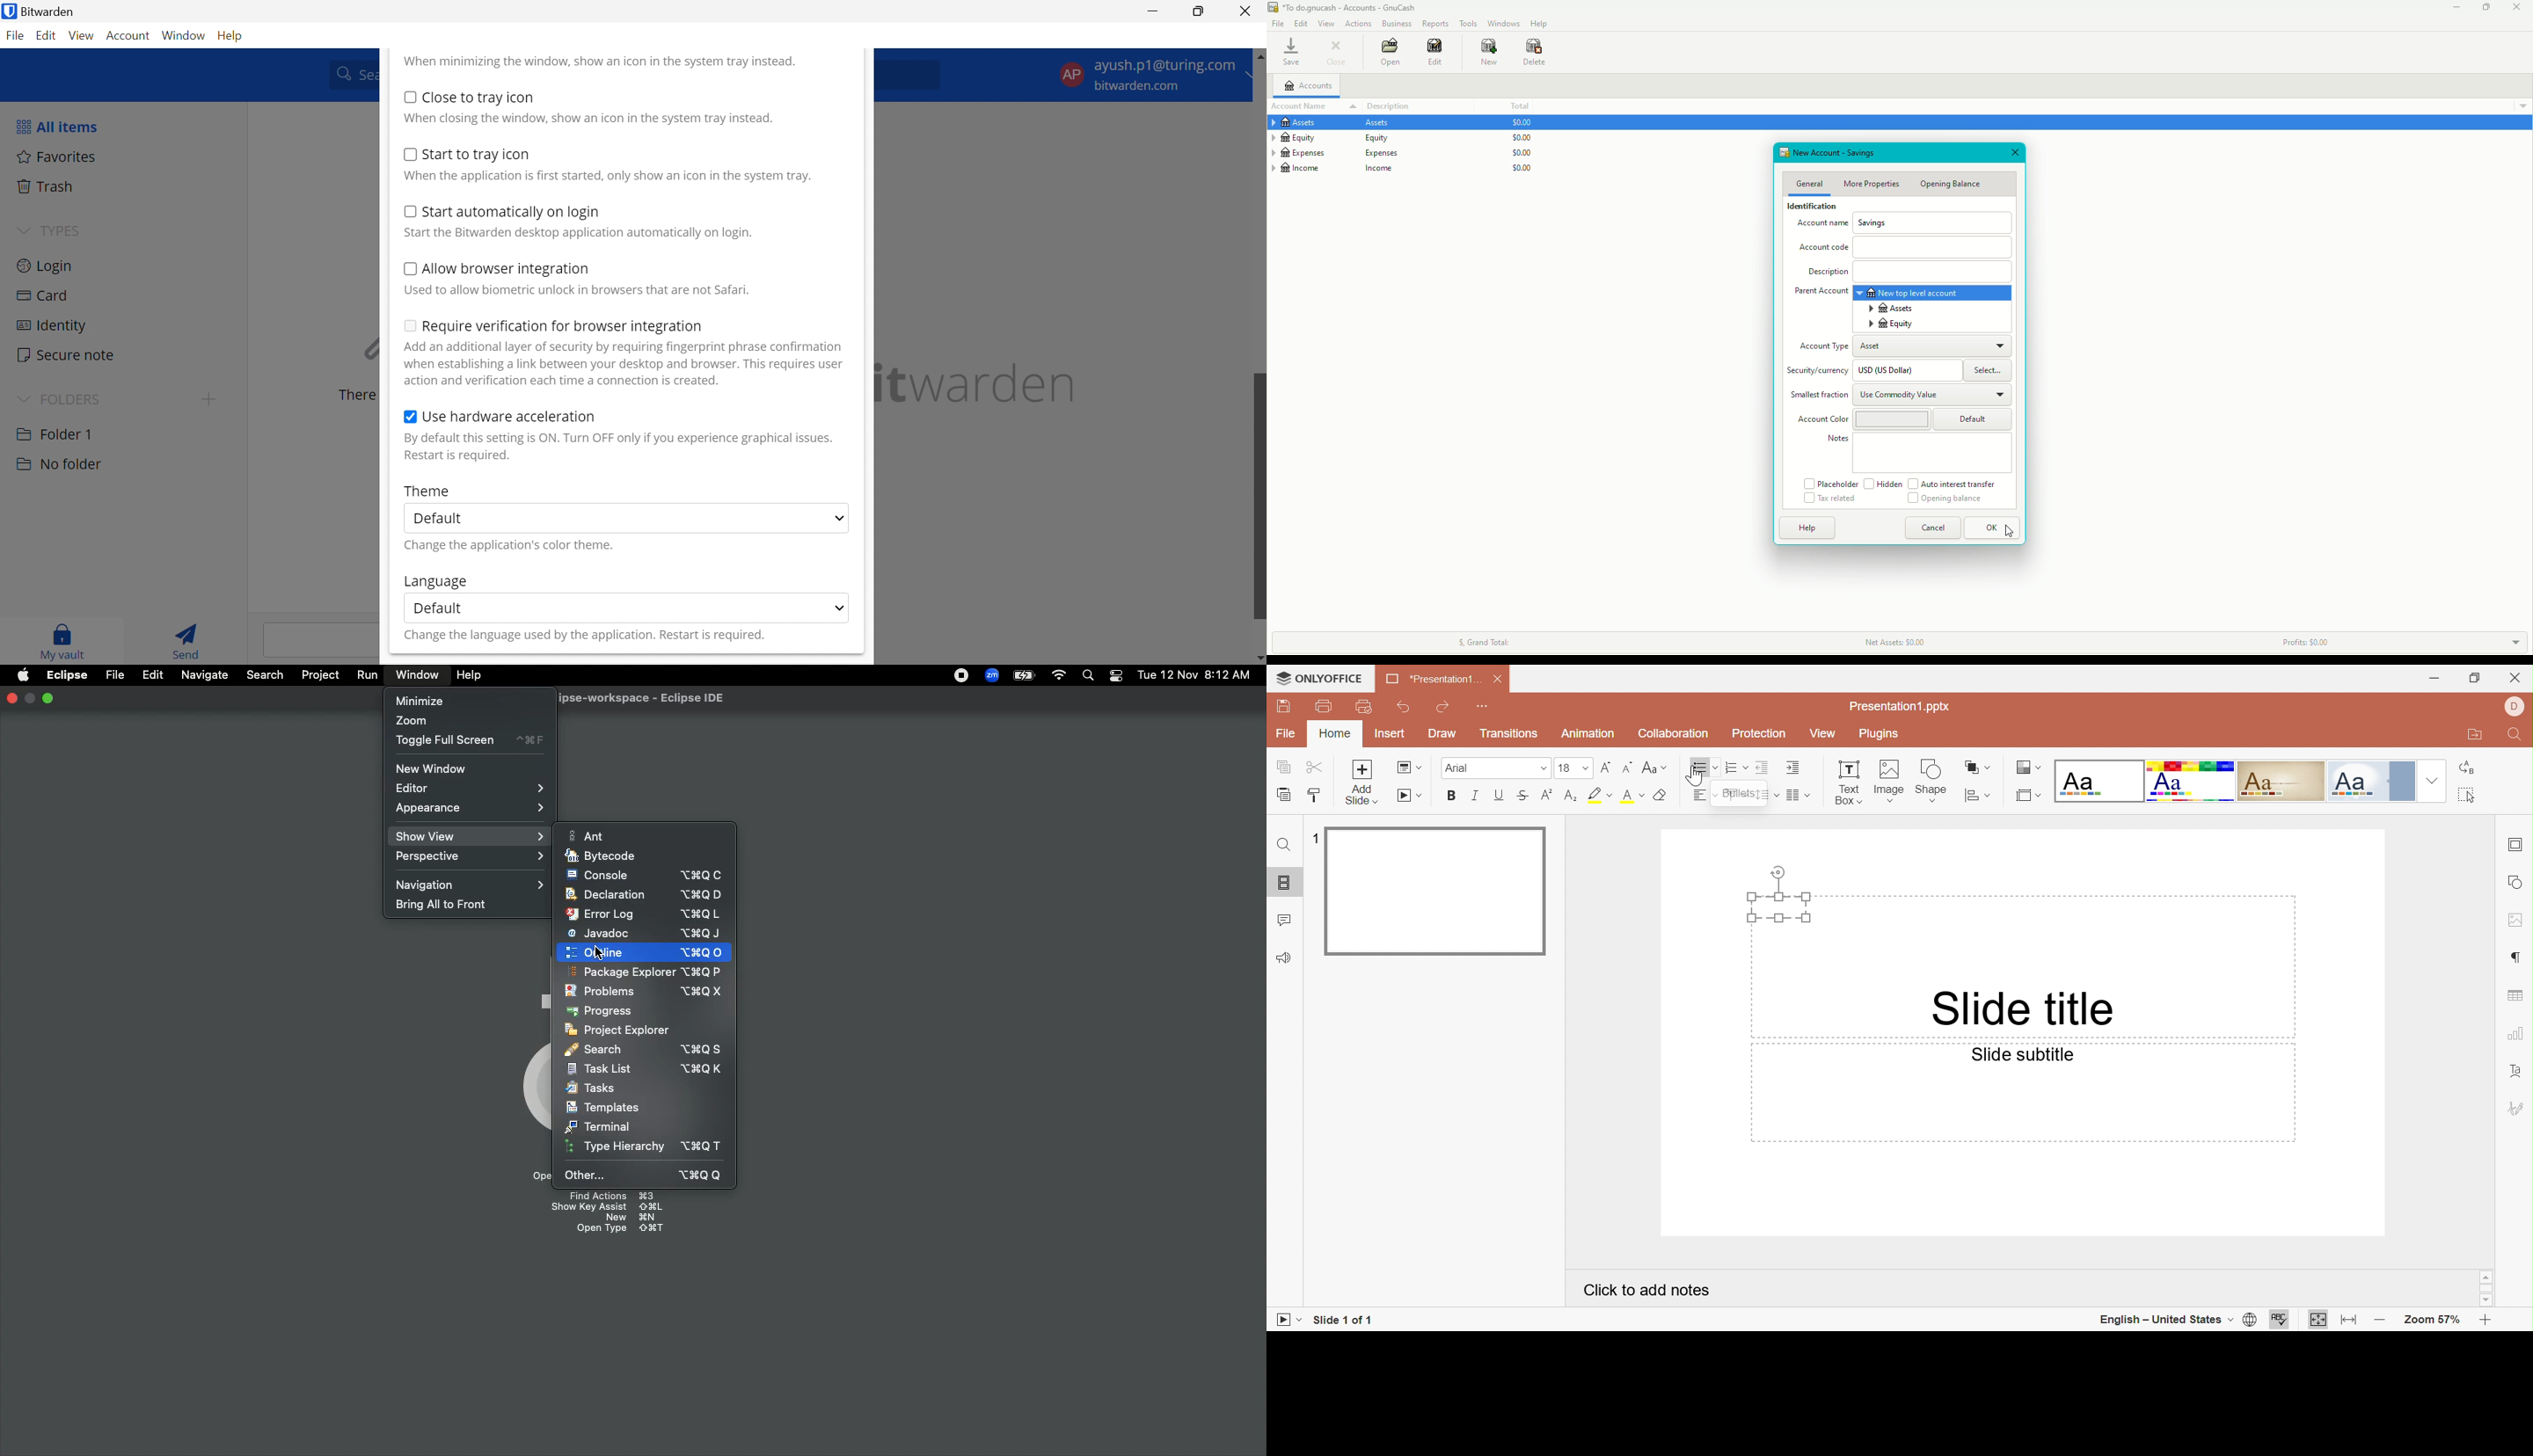 This screenshot has width=2548, height=1456. I want to click on Start slideshow, so click(1286, 1322).